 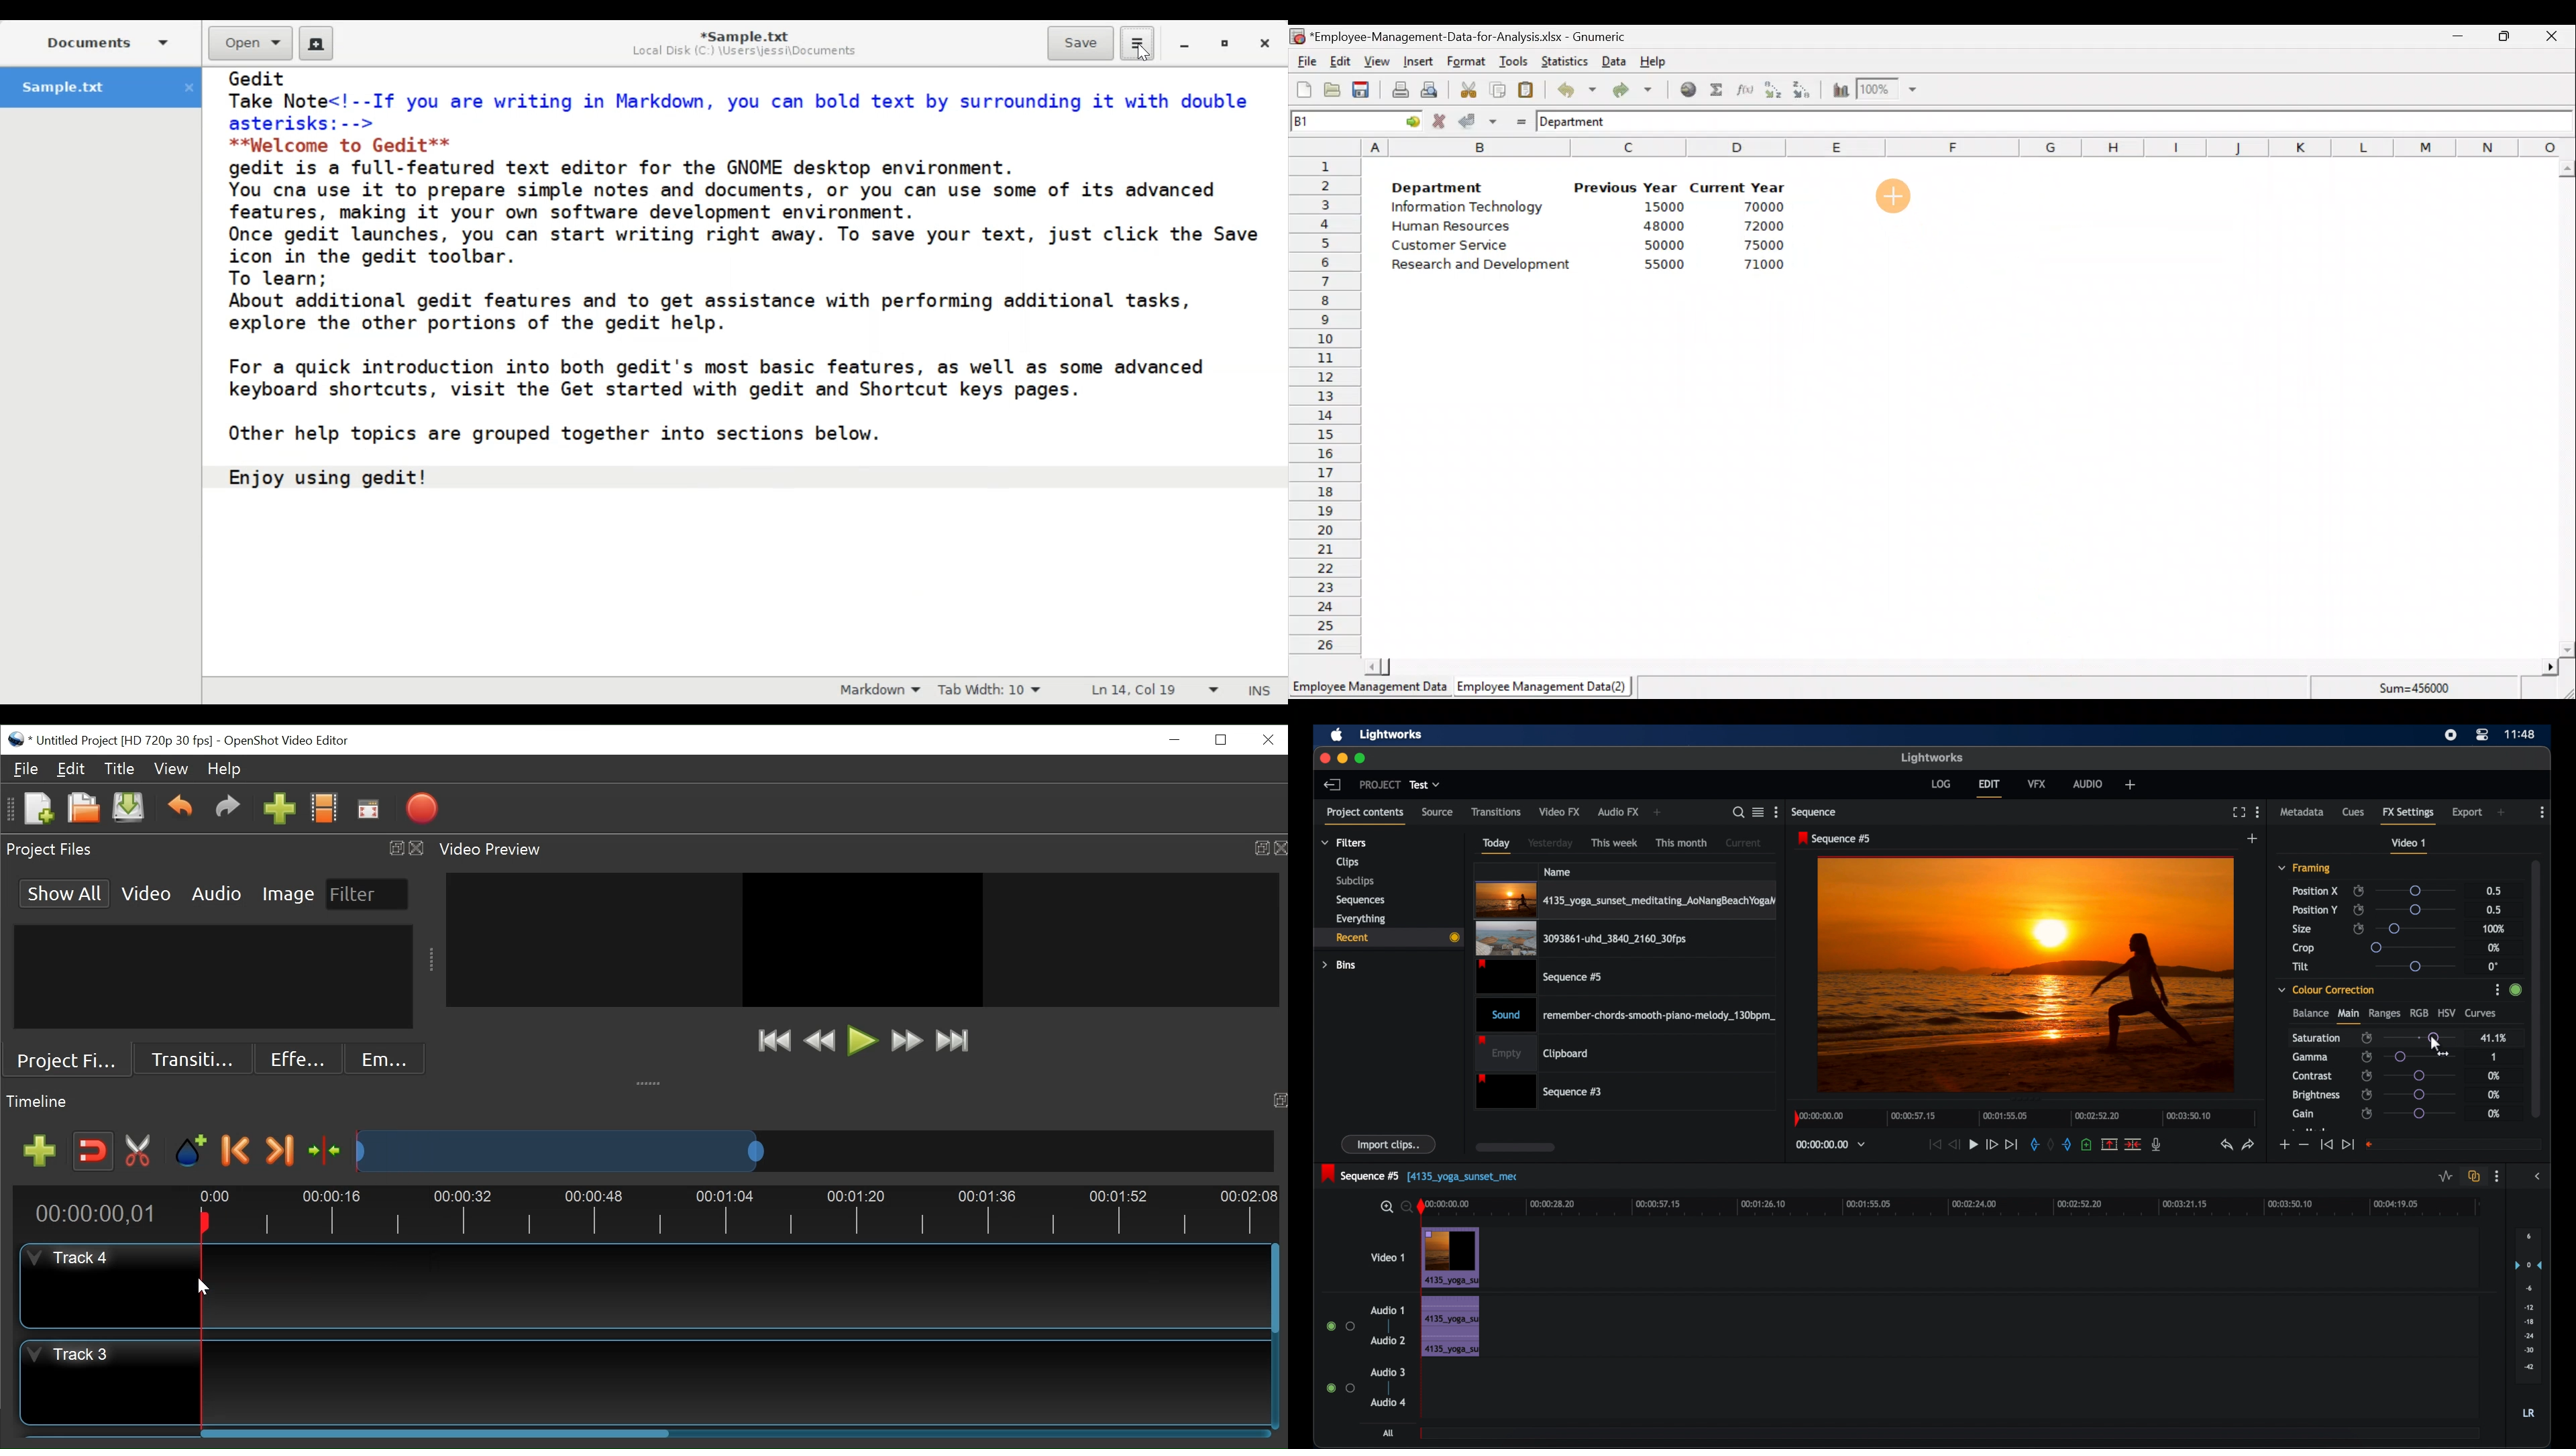 I want to click on mic, so click(x=2157, y=1144).